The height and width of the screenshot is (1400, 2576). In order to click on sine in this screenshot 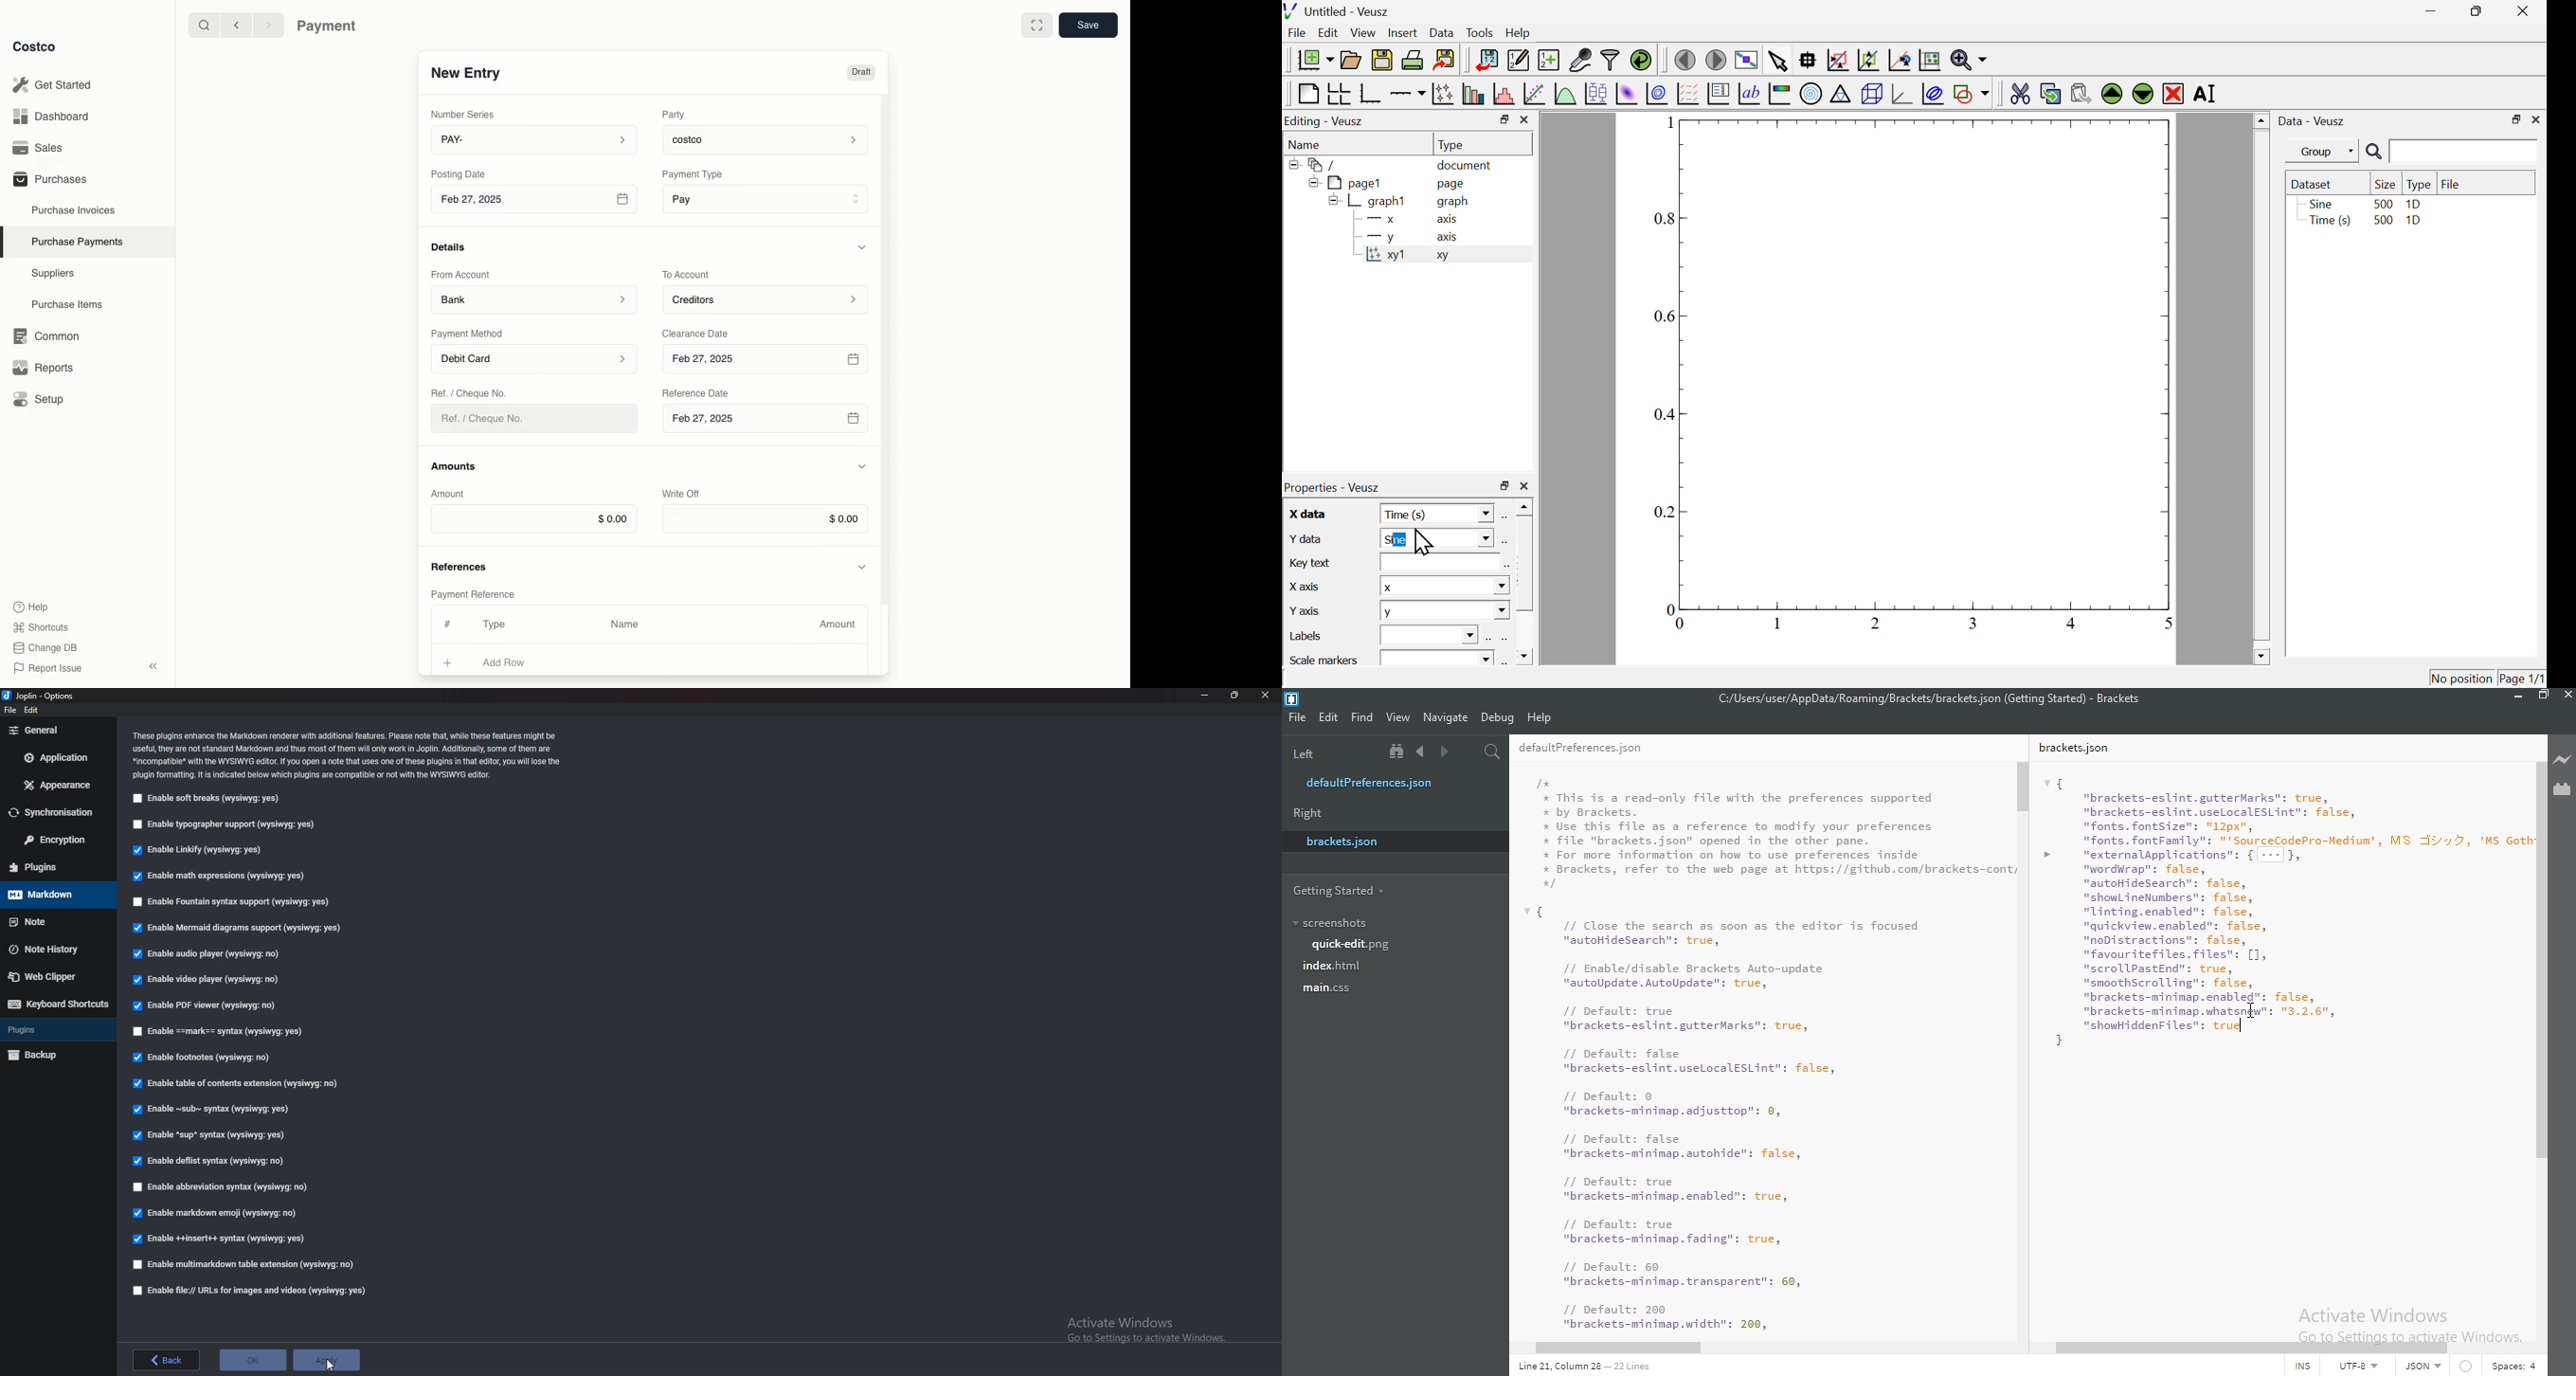, I will do `click(1437, 540)`.